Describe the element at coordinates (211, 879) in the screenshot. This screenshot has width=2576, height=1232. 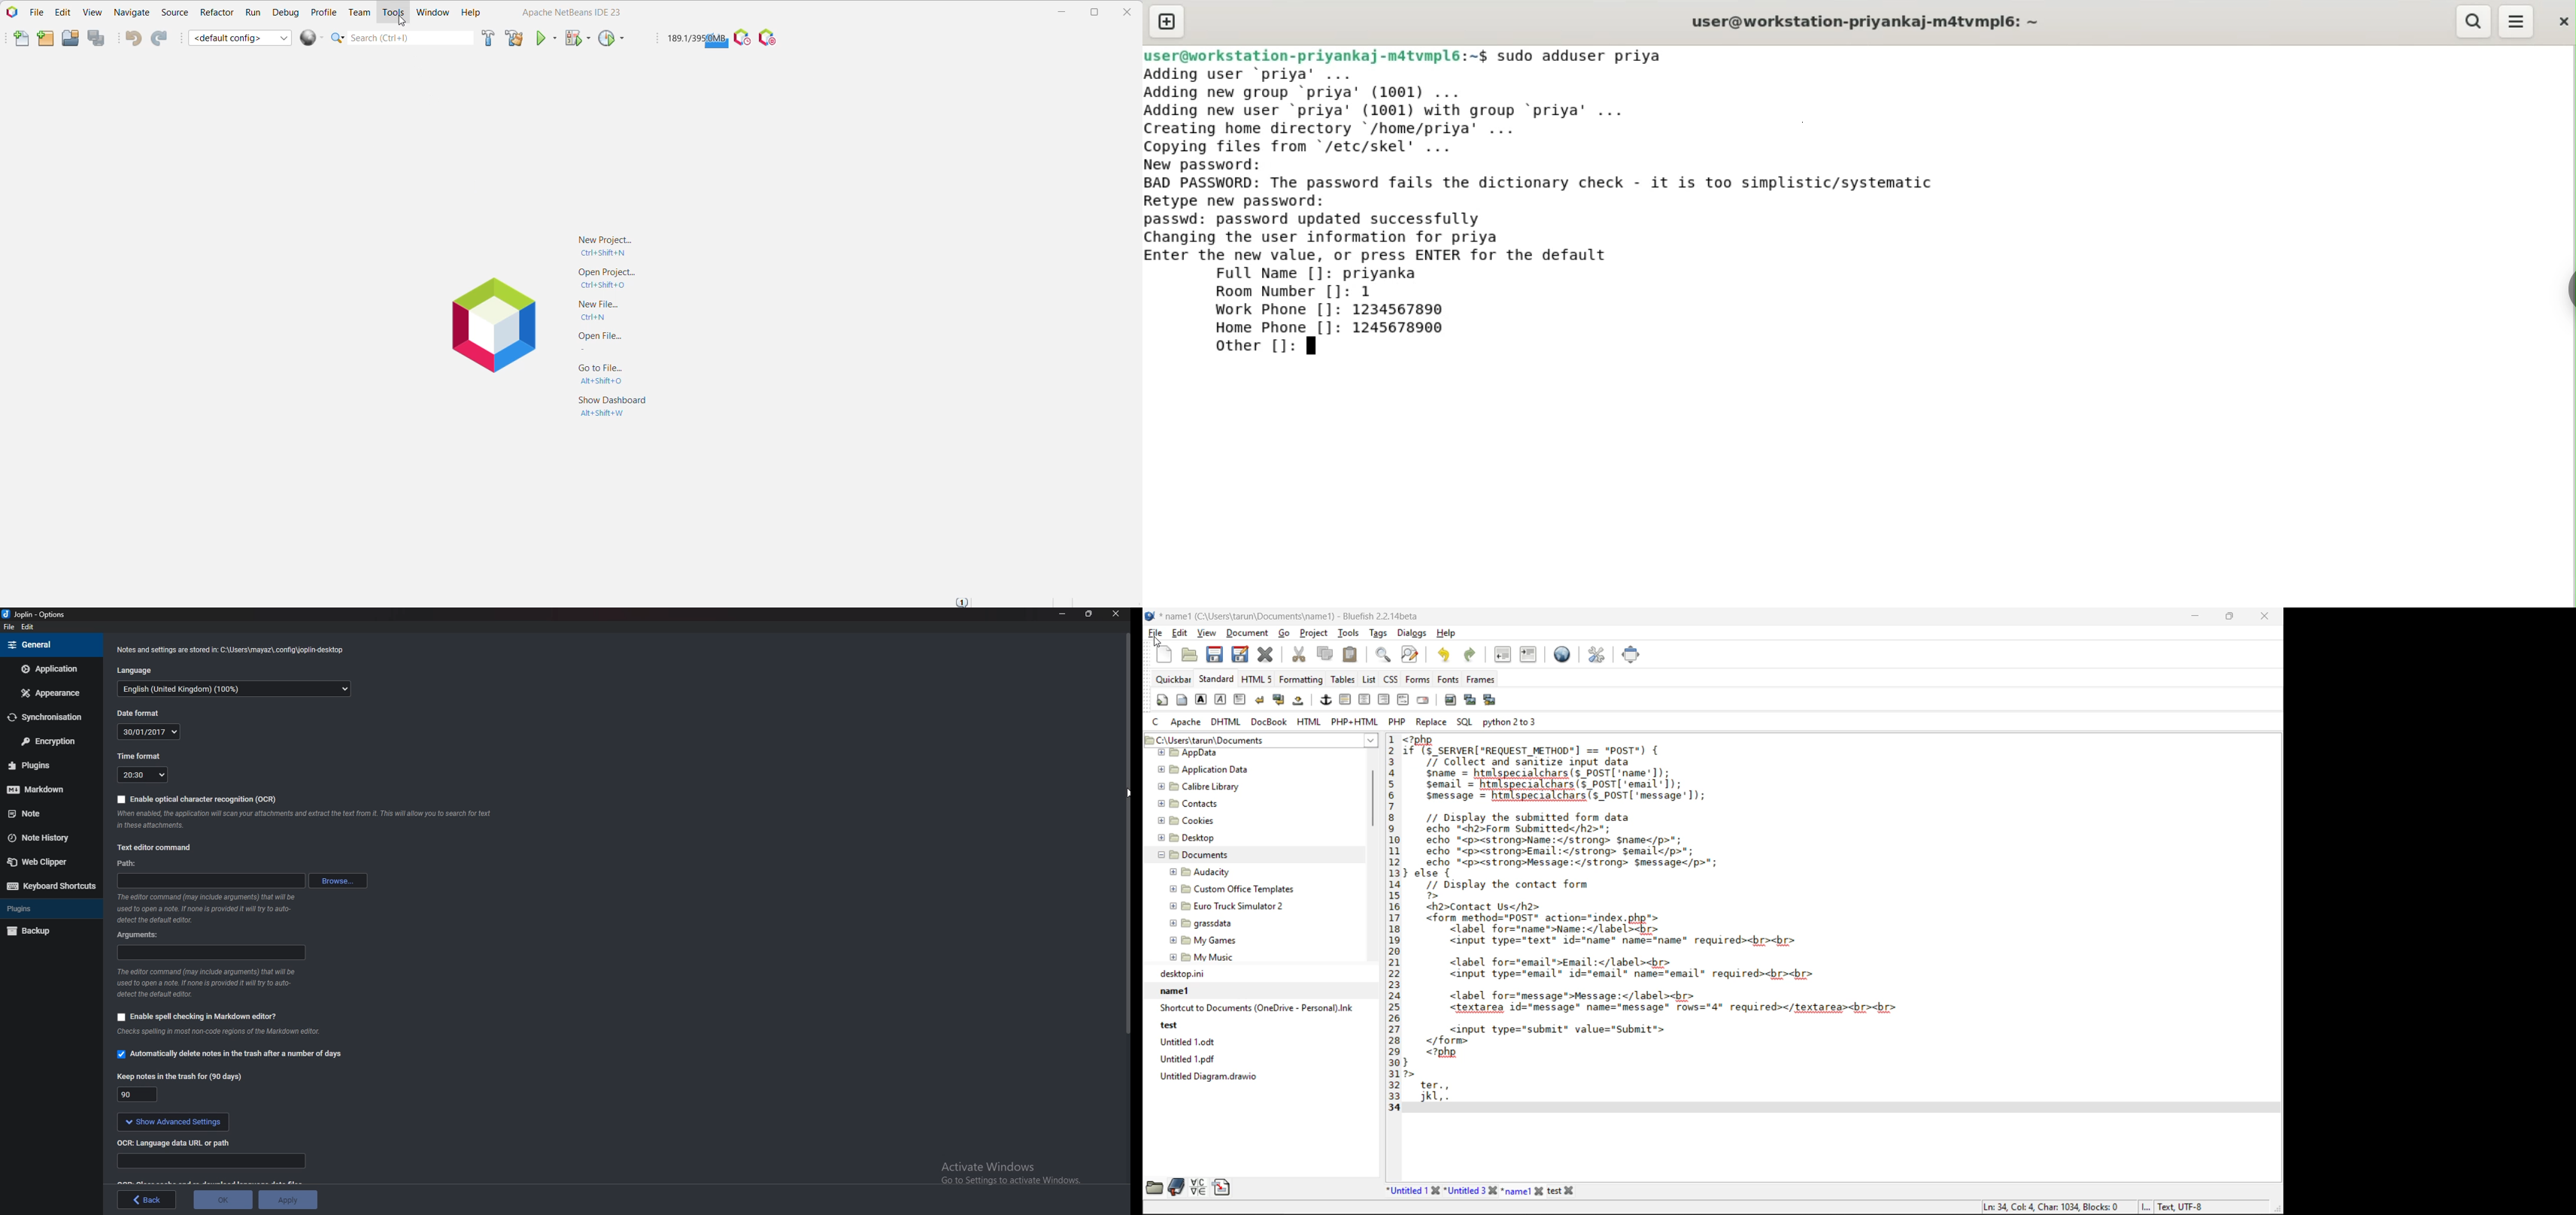
I see `path` at that location.